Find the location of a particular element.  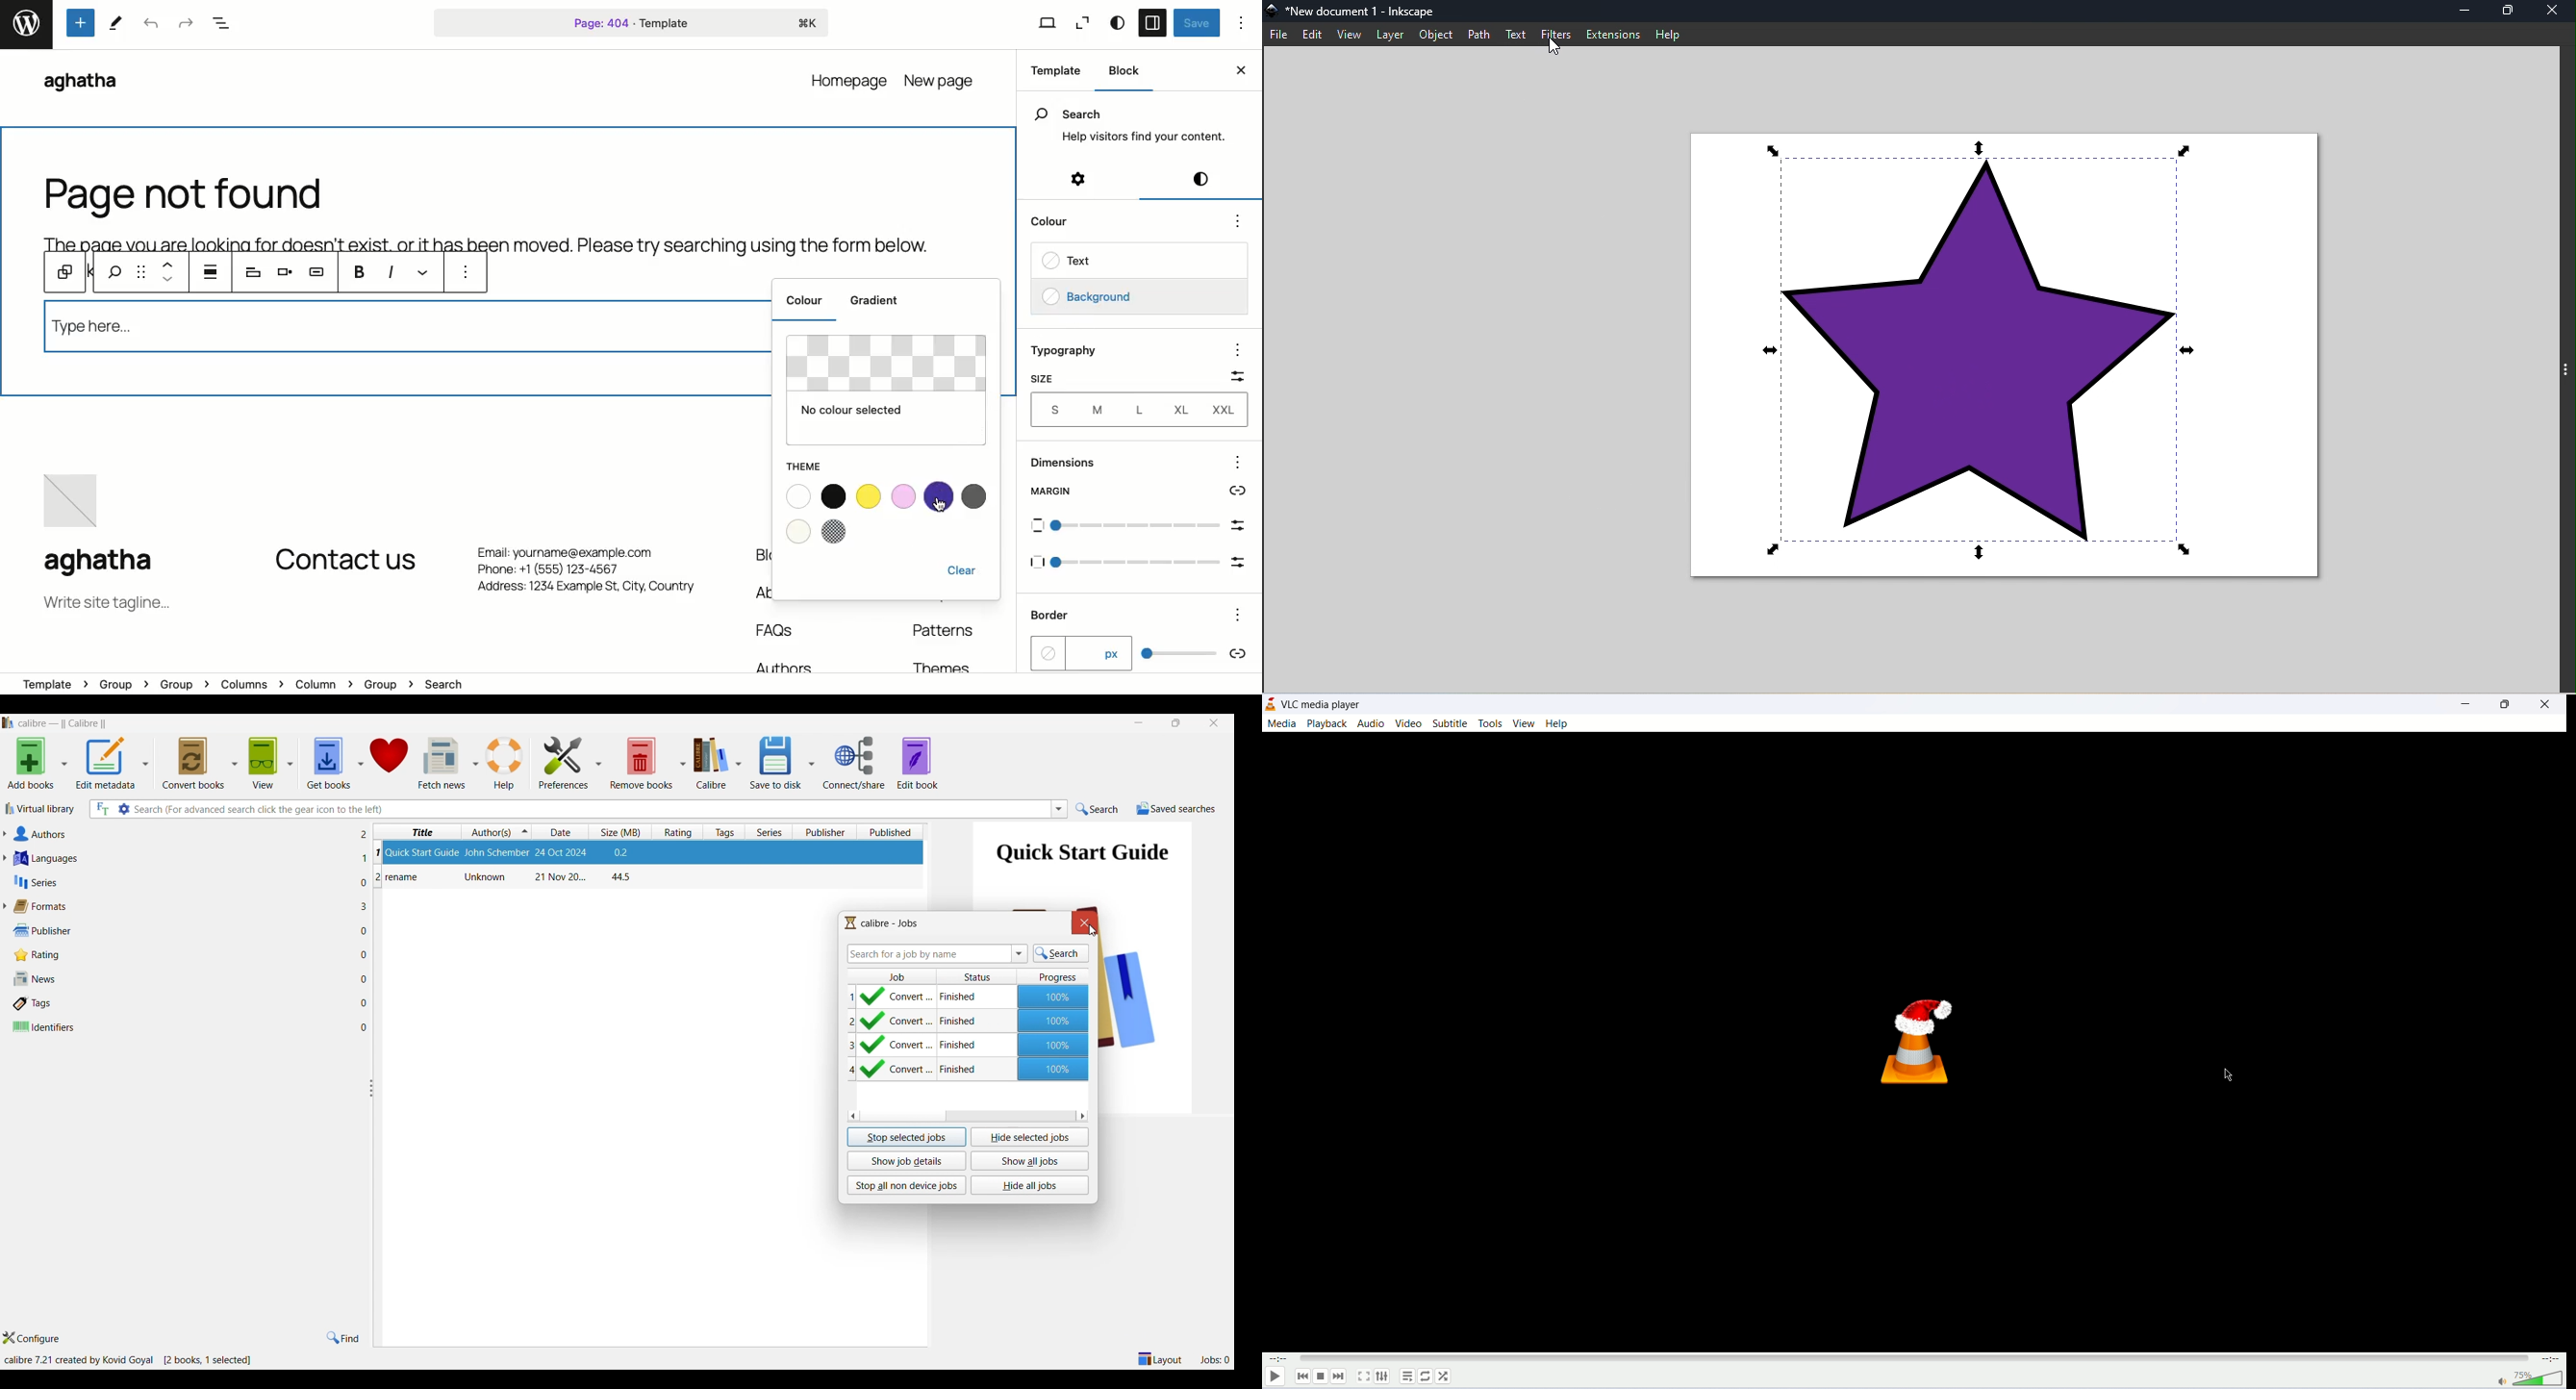

Authors is located at coordinates (181, 833).